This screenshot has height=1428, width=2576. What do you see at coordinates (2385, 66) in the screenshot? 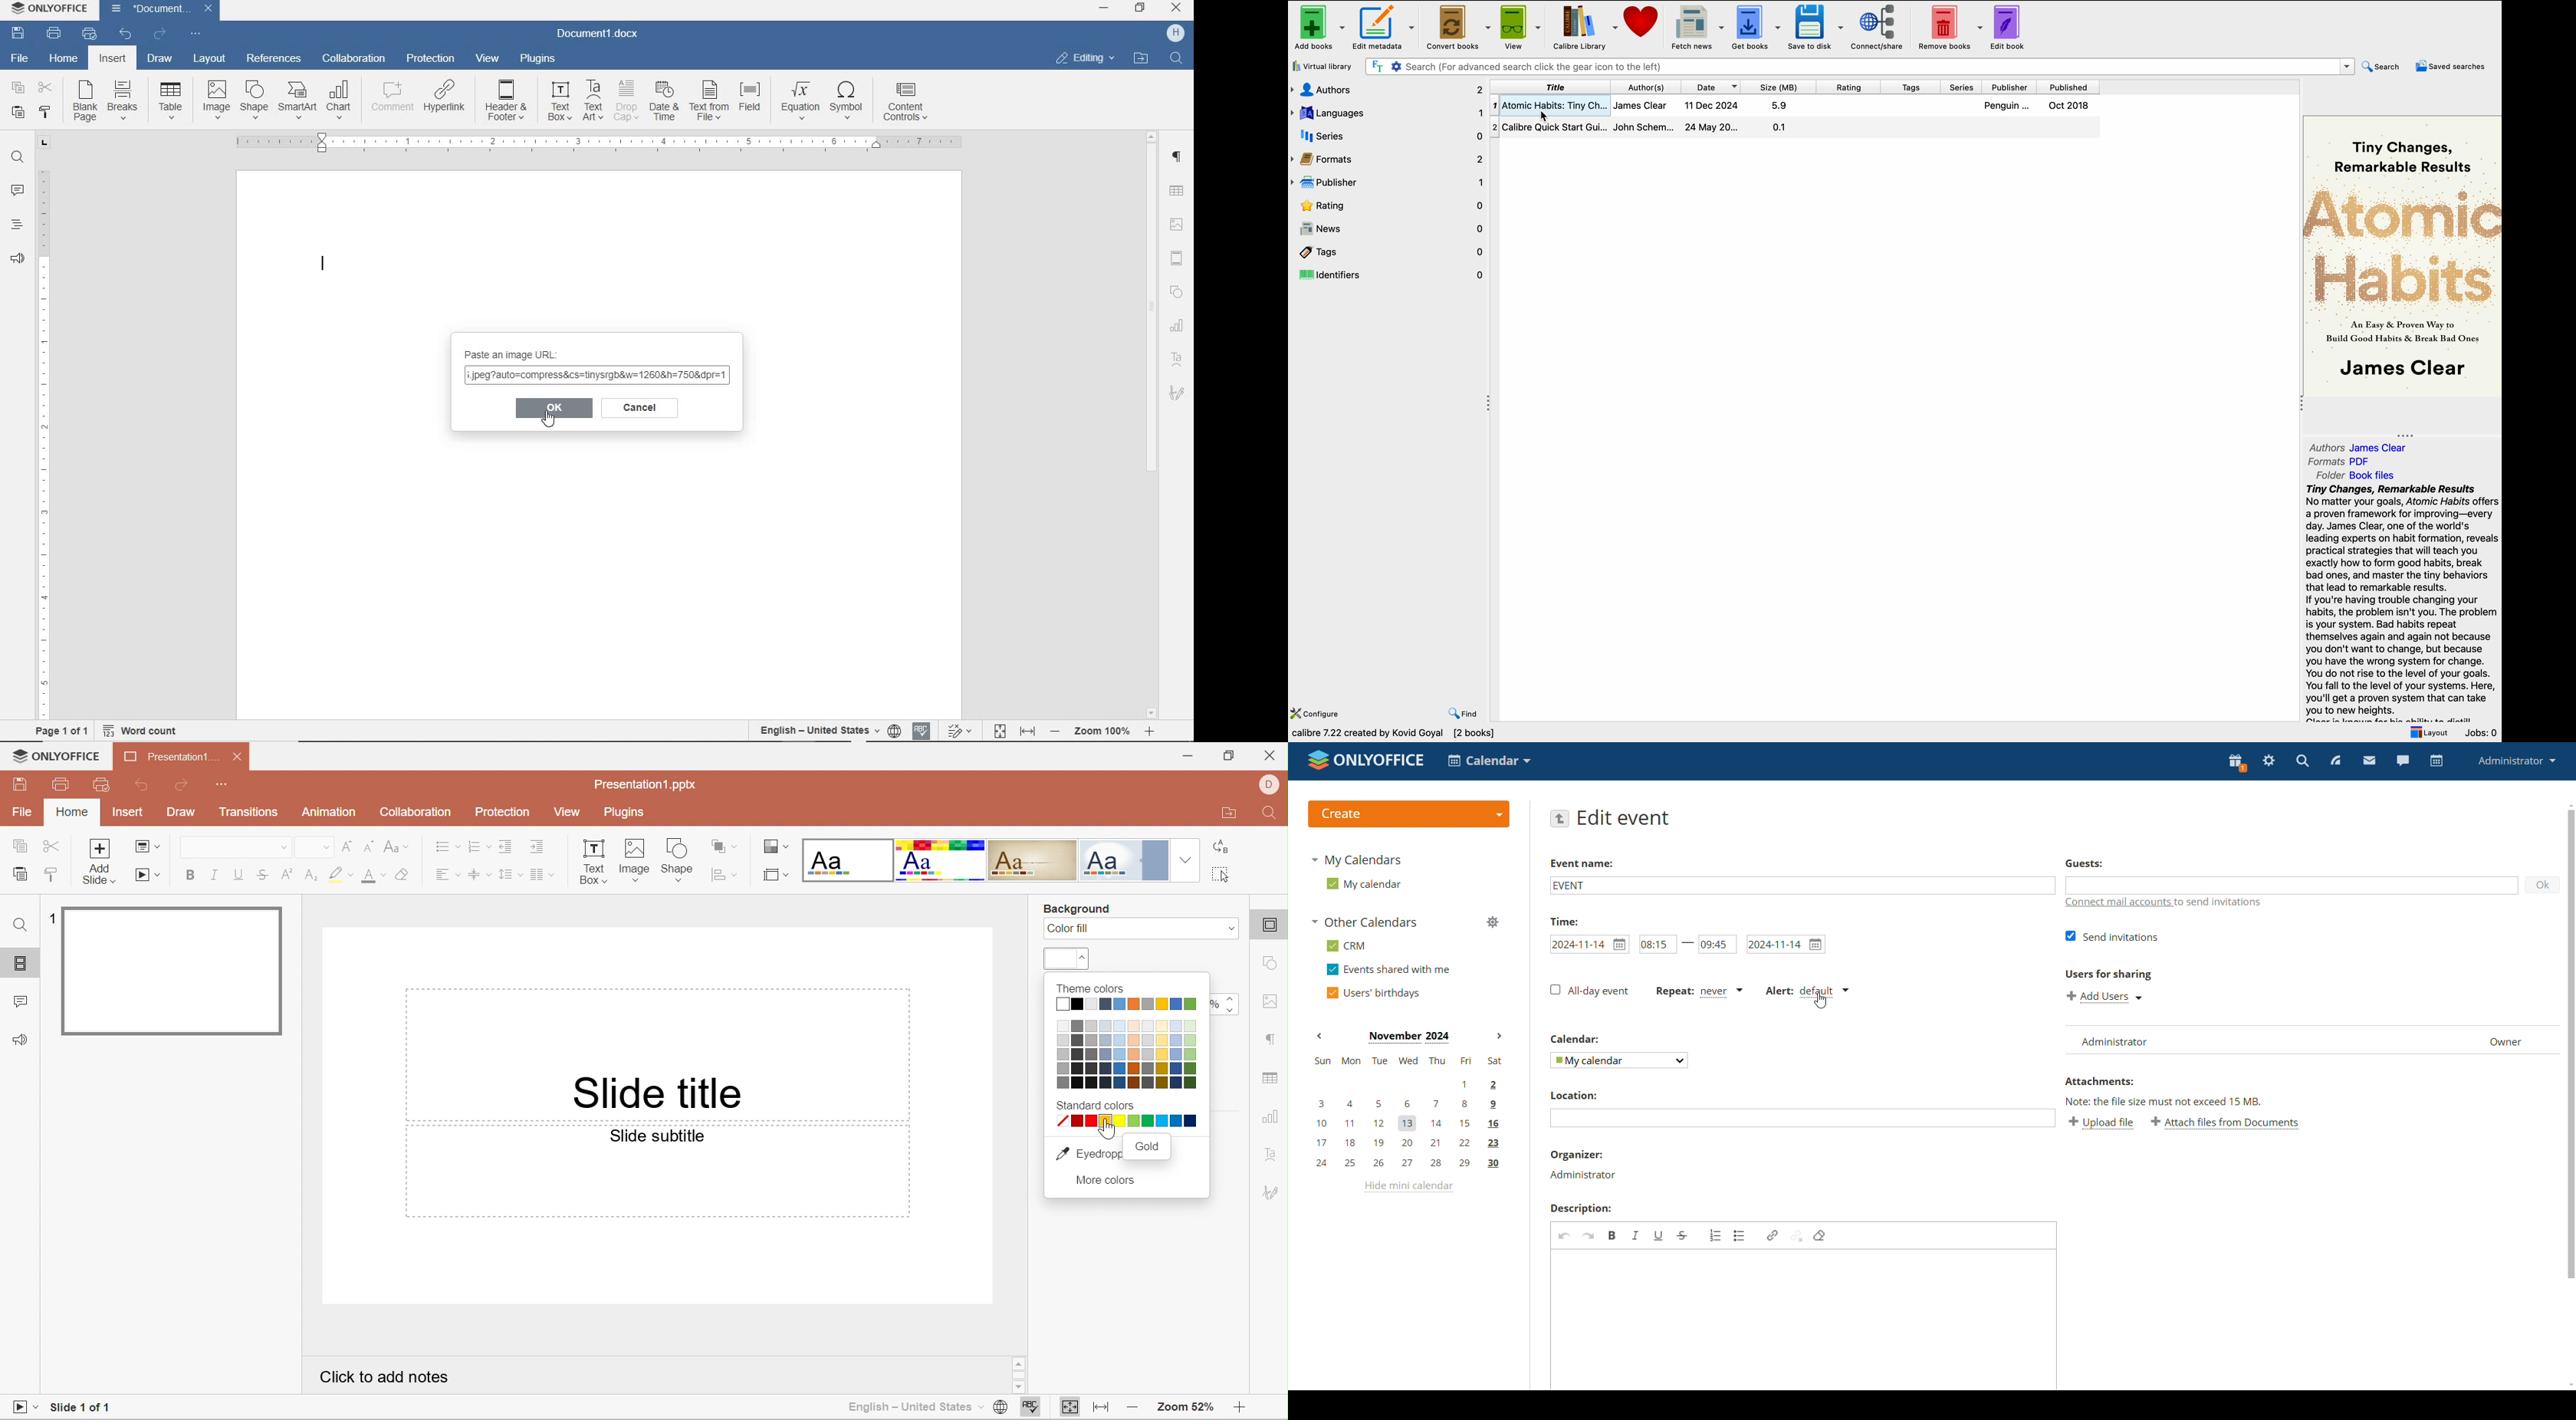
I see `search` at bounding box center [2385, 66].